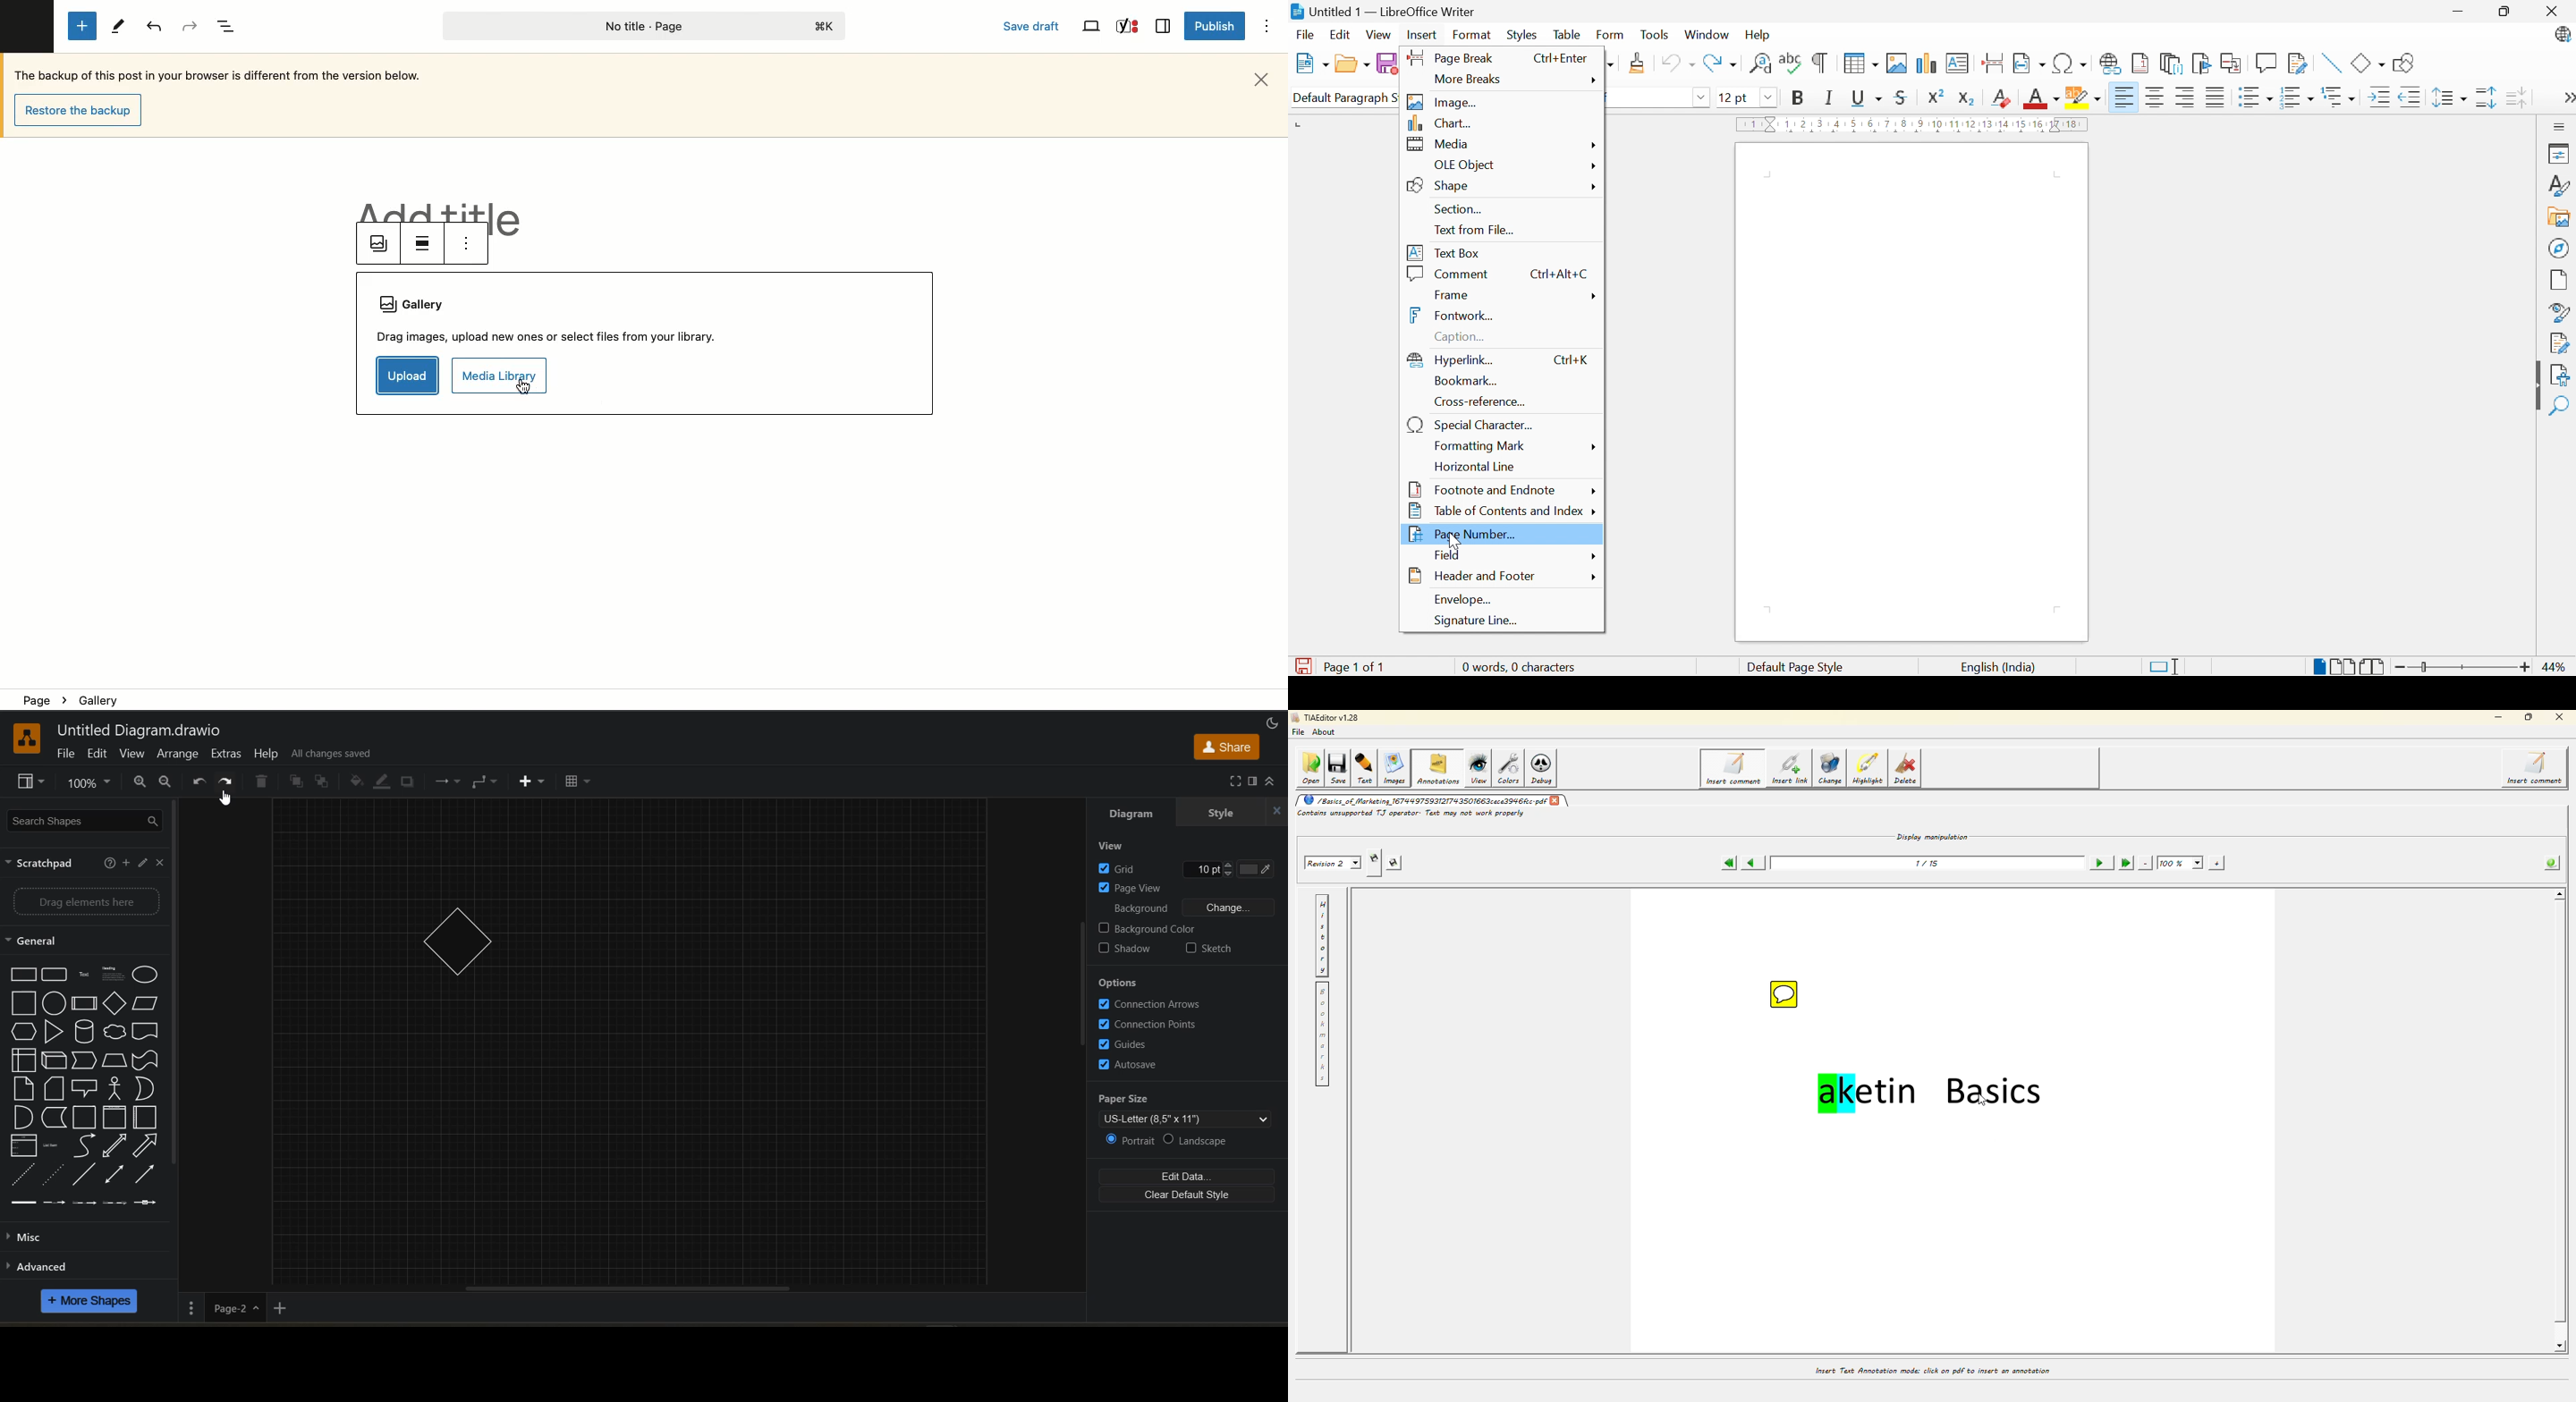 The width and height of the screenshot is (2576, 1428). What do you see at coordinates (147, 975) in the screenshot?
I see `ellipse` at bounding box center [147, 975].